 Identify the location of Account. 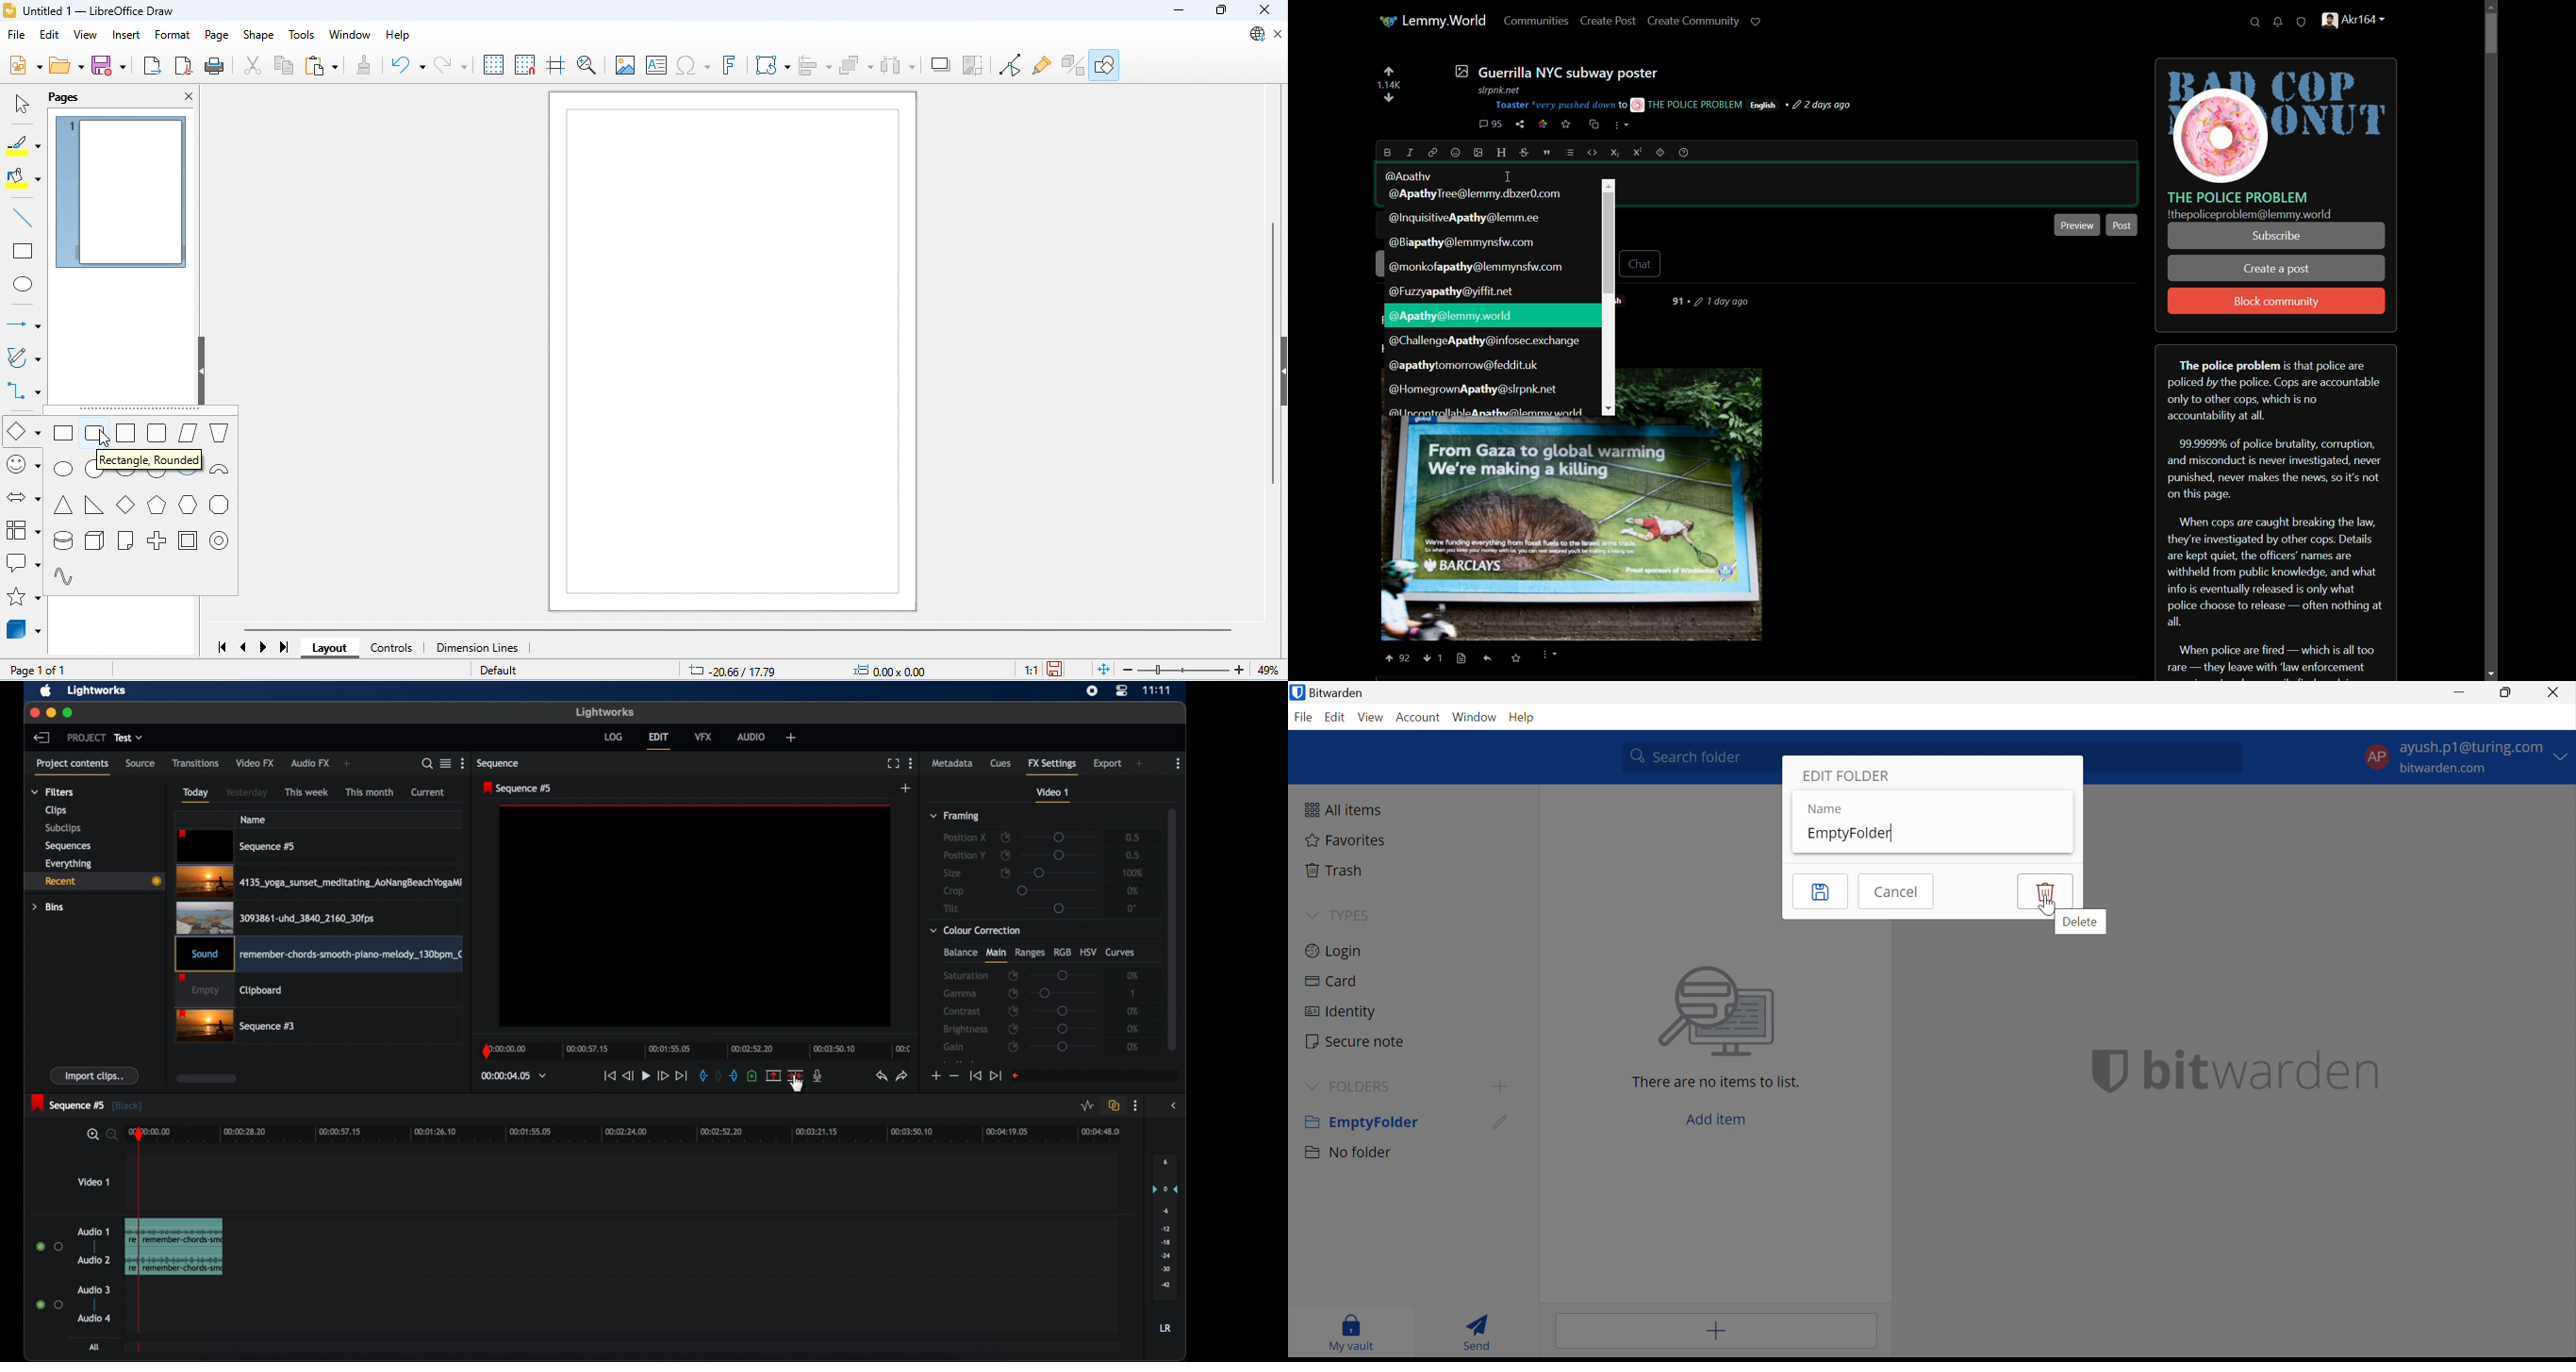
(1417, 718).